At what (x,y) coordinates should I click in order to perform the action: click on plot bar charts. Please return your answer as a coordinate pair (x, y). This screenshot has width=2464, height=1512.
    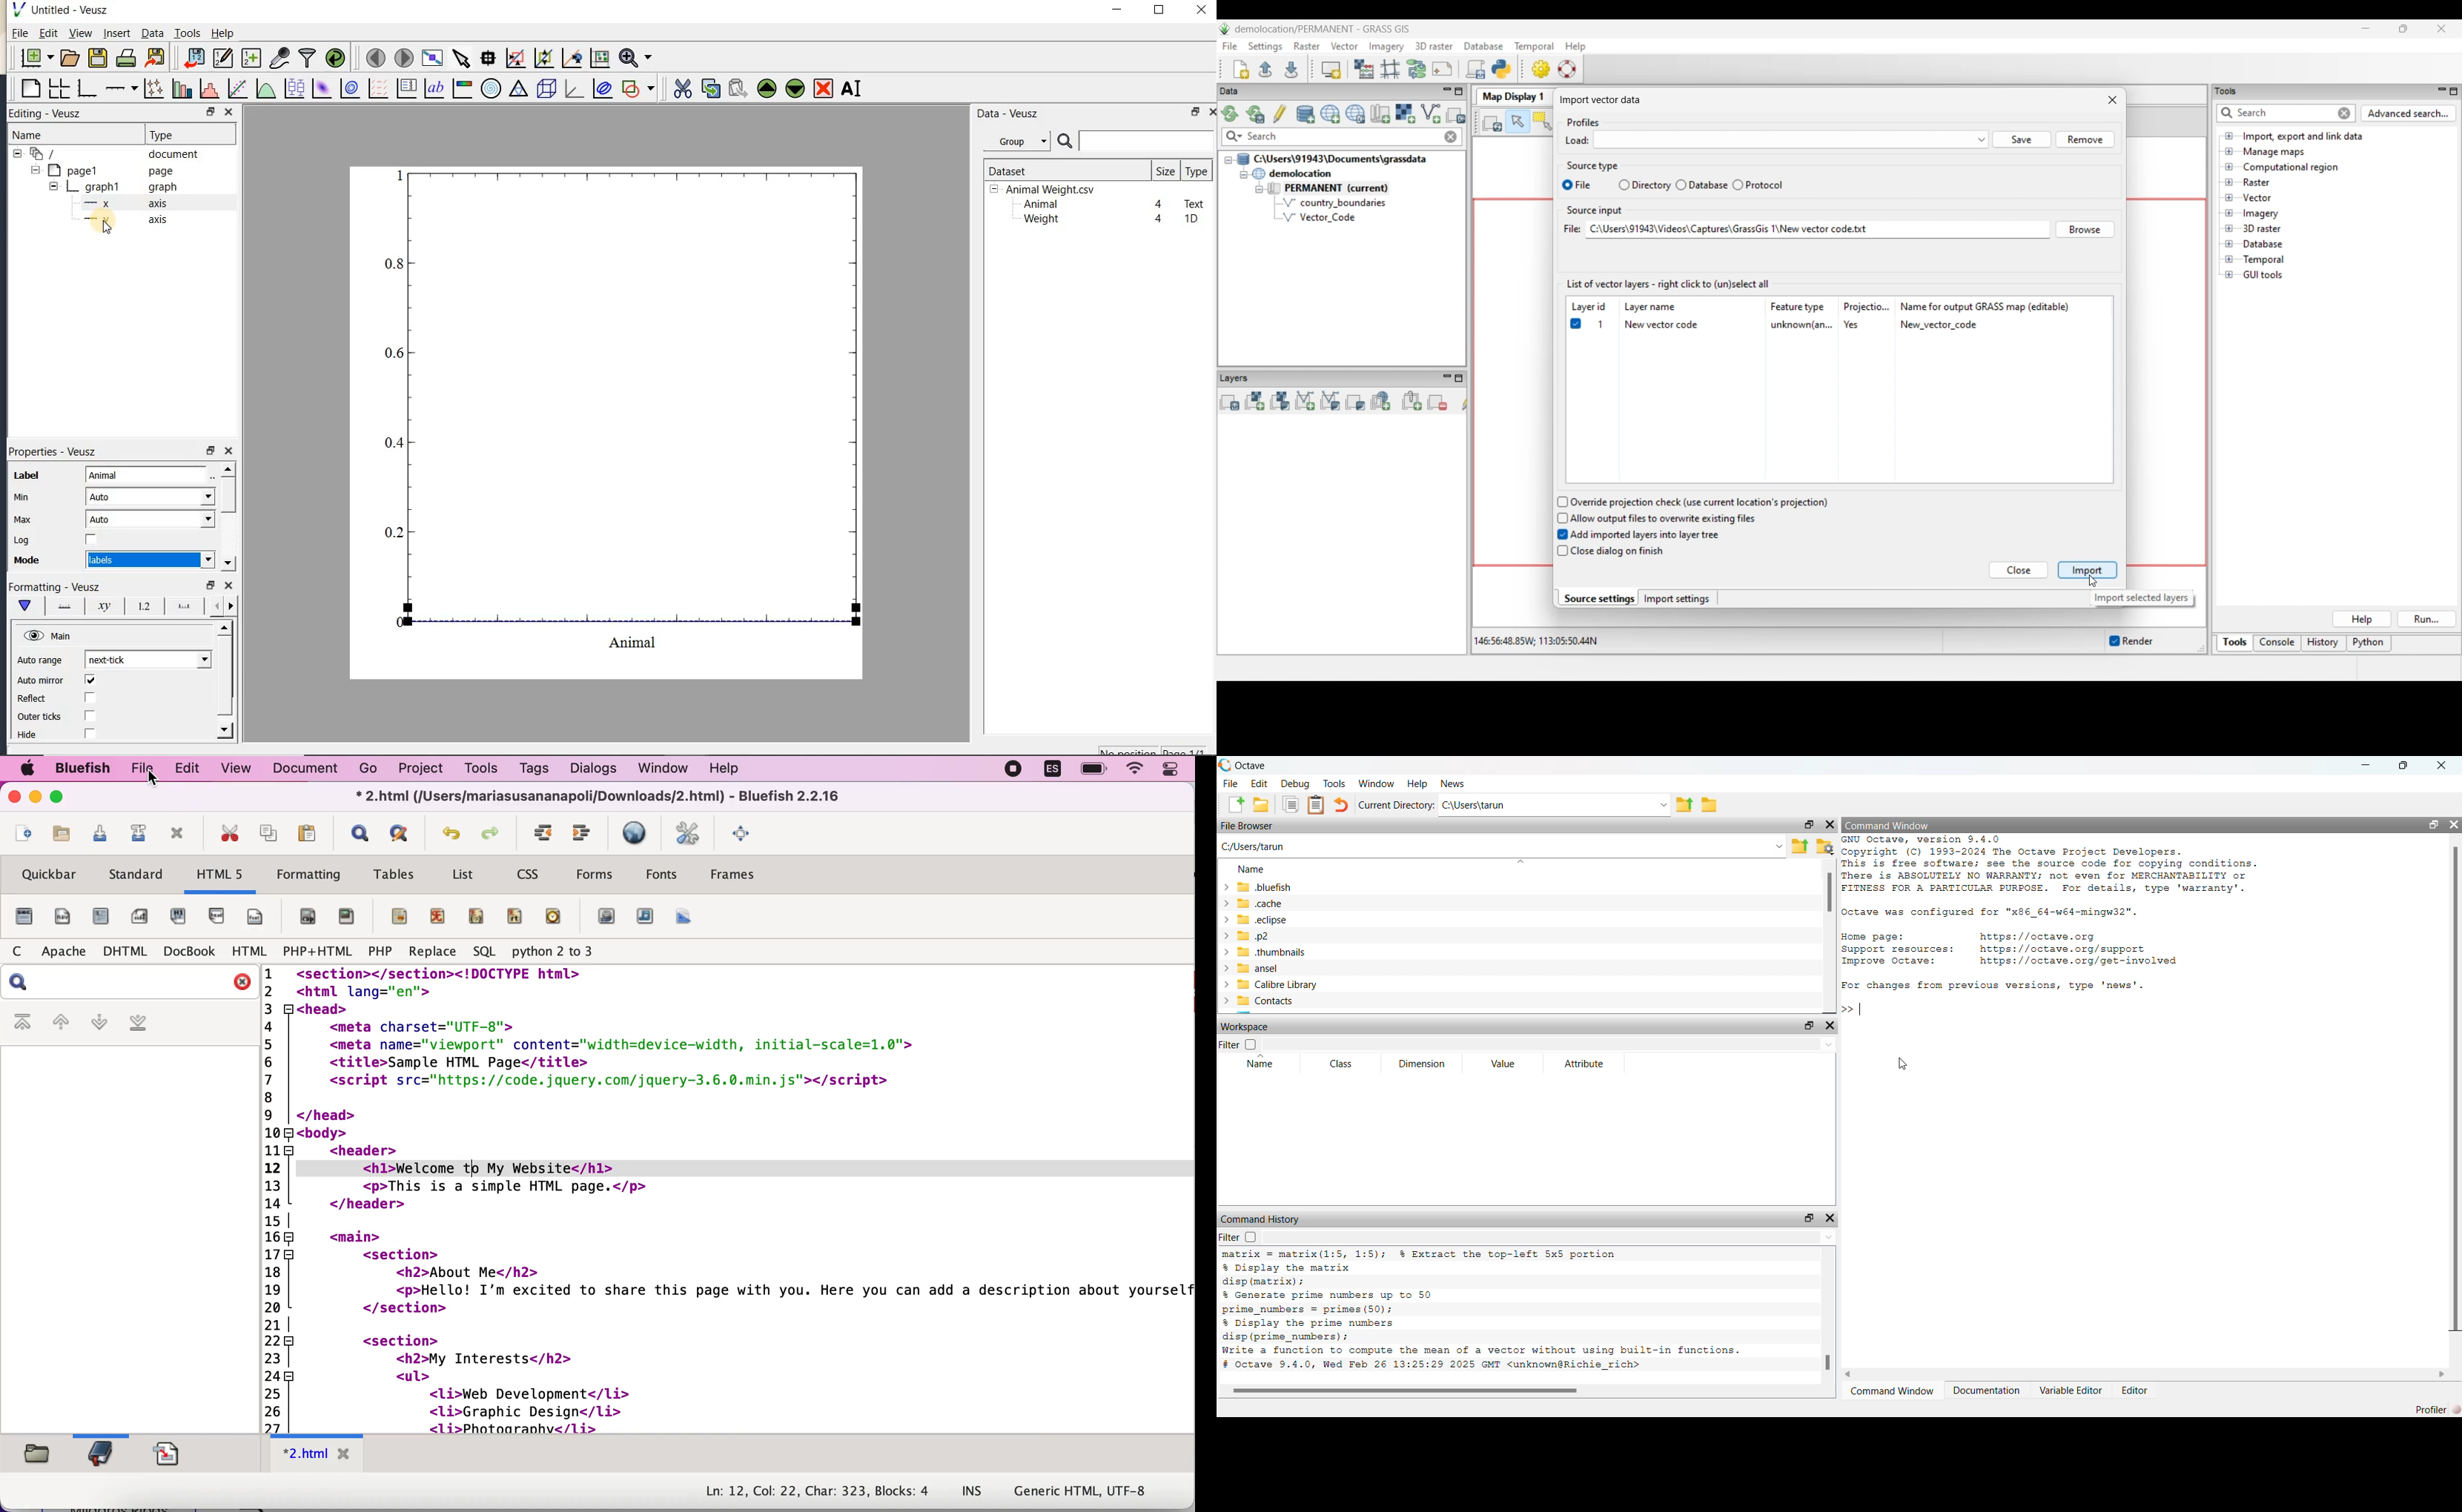
    Looking at the image, I should click on (182, 88).